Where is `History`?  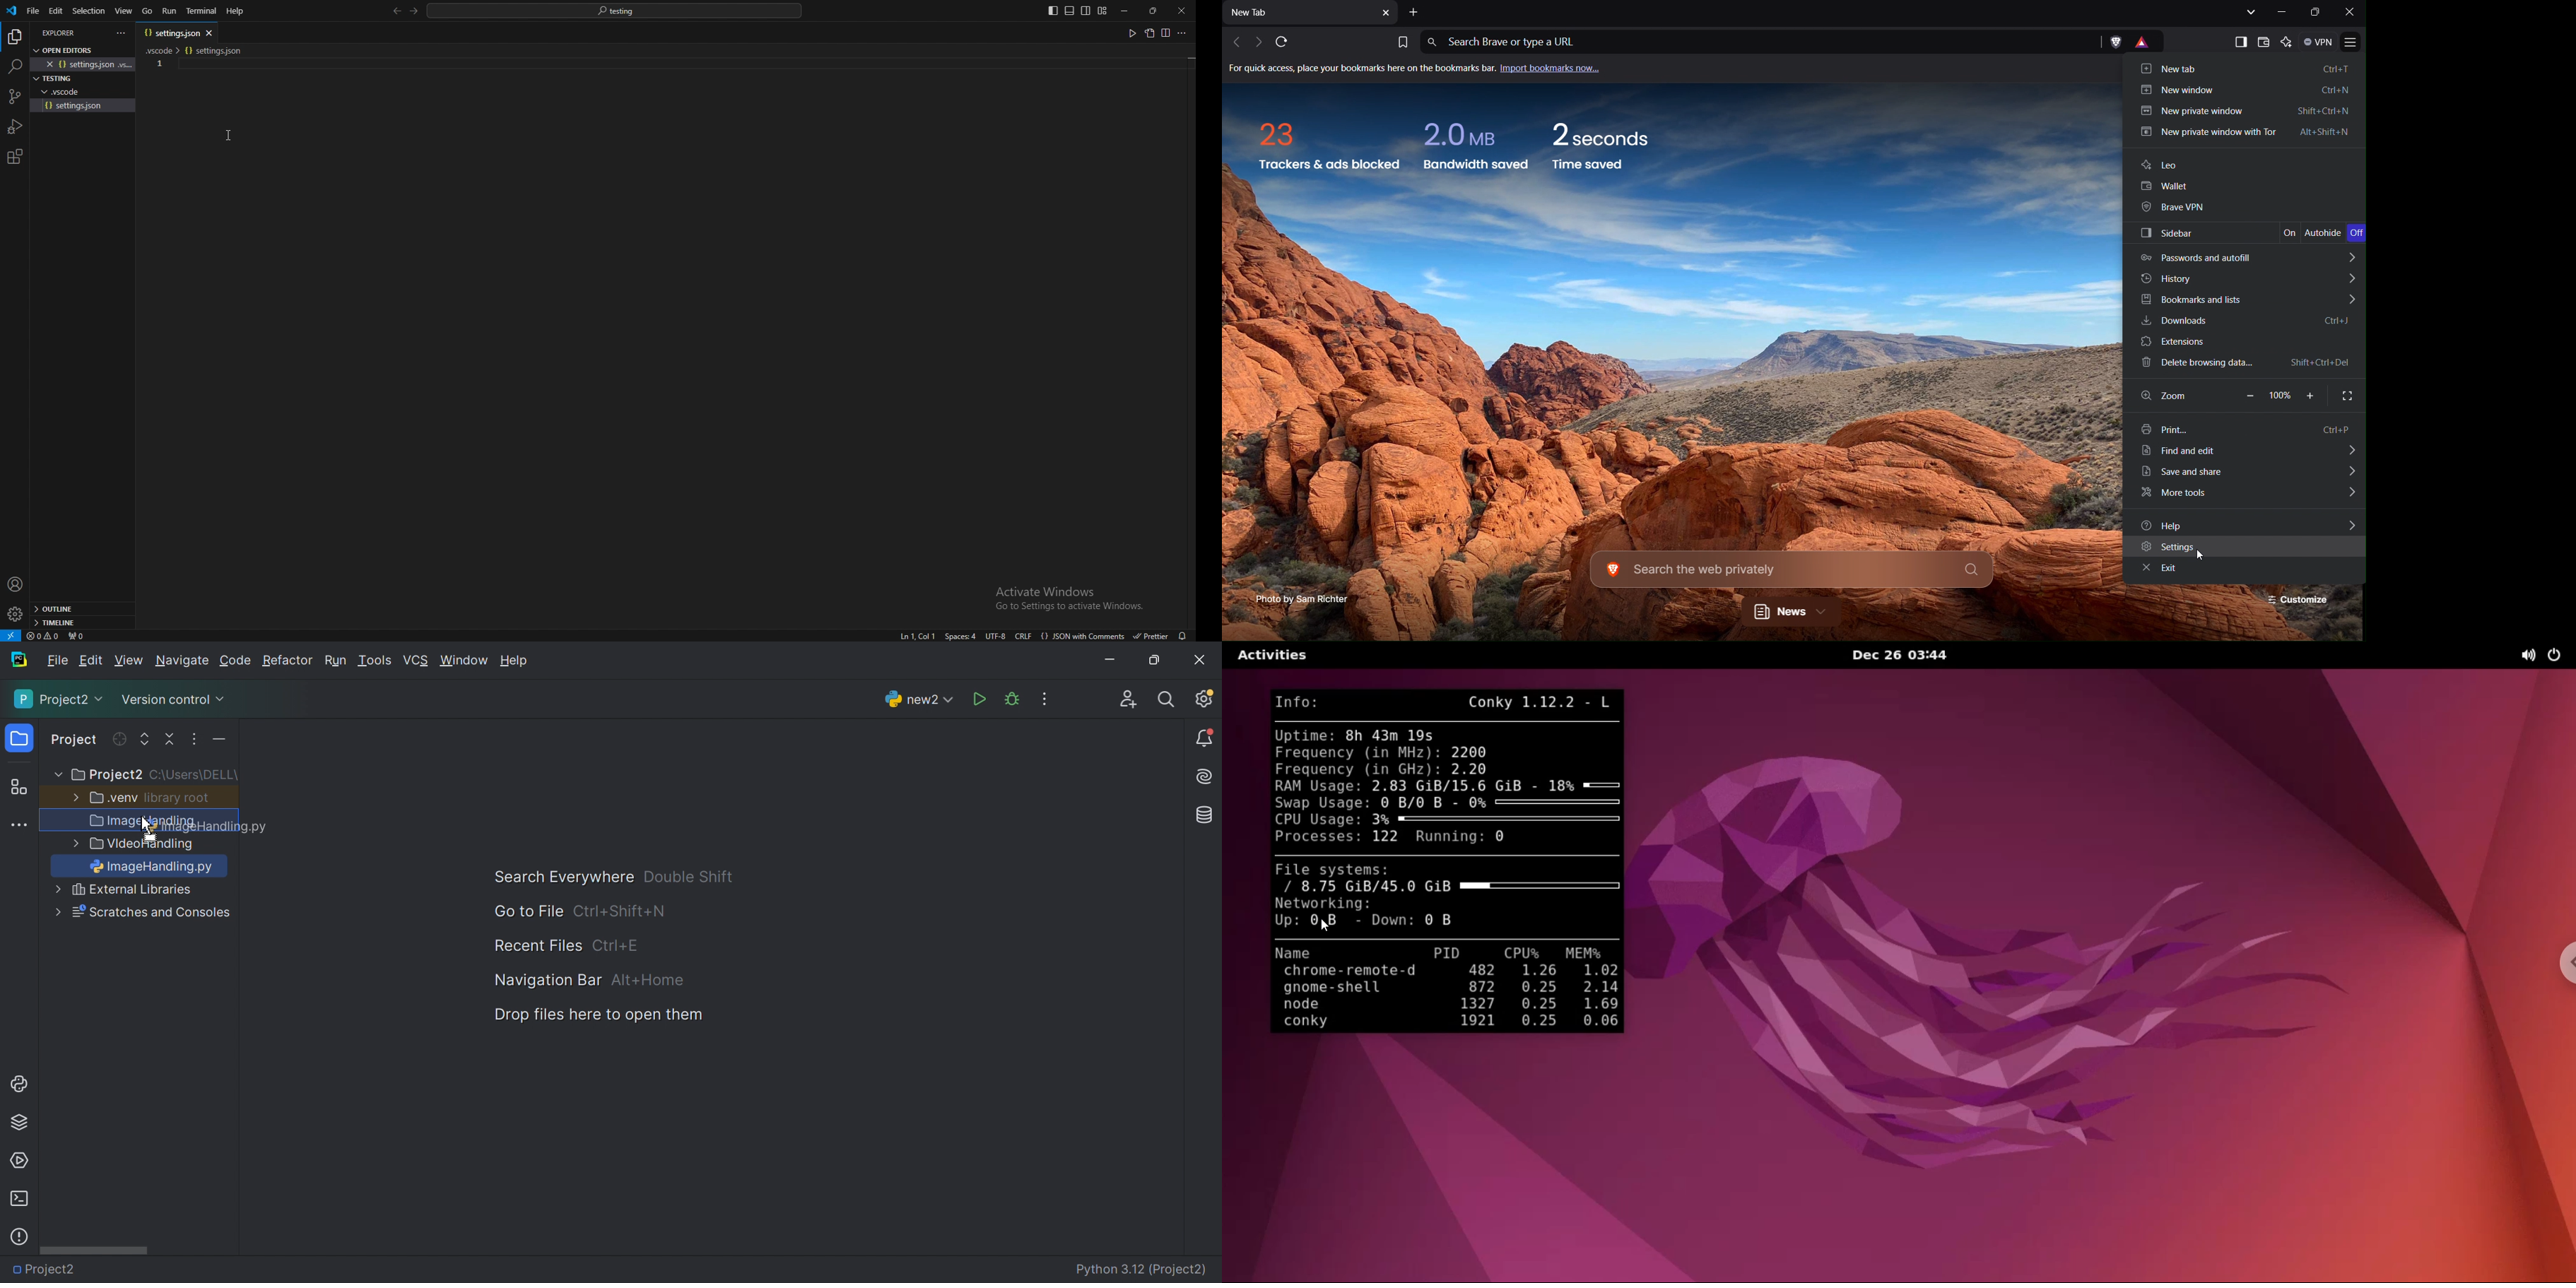 History is located at coordinates (2245, 280).